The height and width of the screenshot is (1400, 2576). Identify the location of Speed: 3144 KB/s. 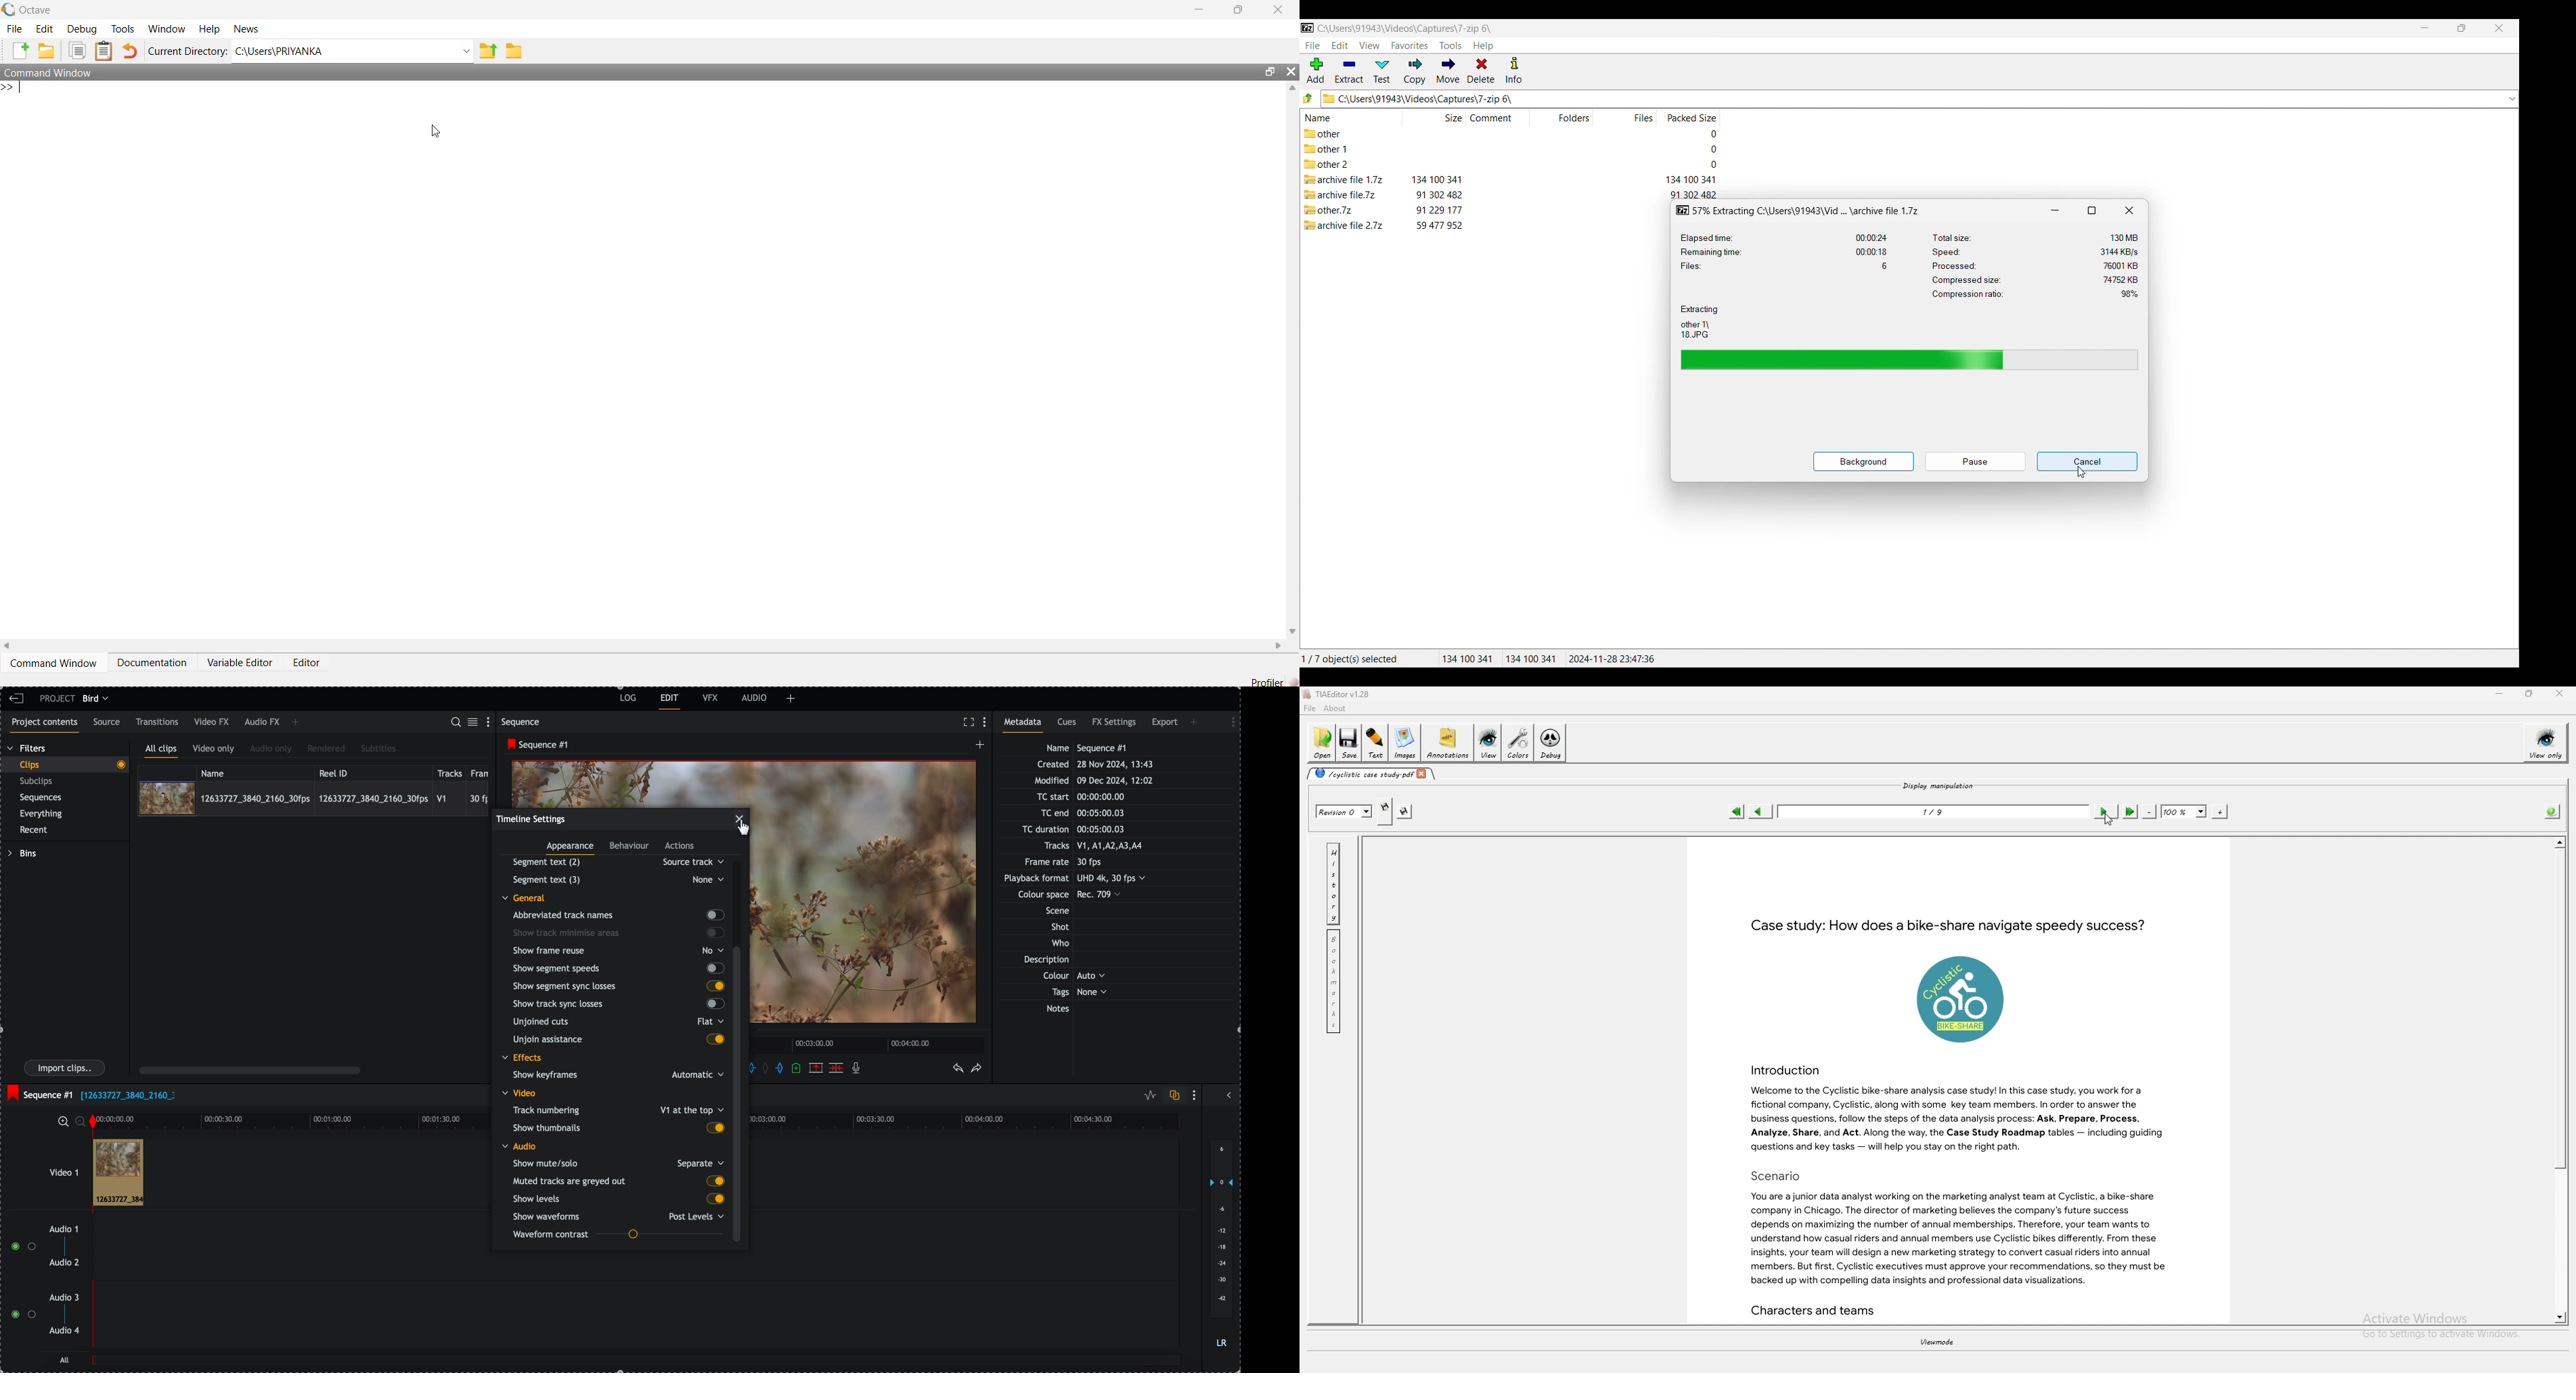
(2035, 251).